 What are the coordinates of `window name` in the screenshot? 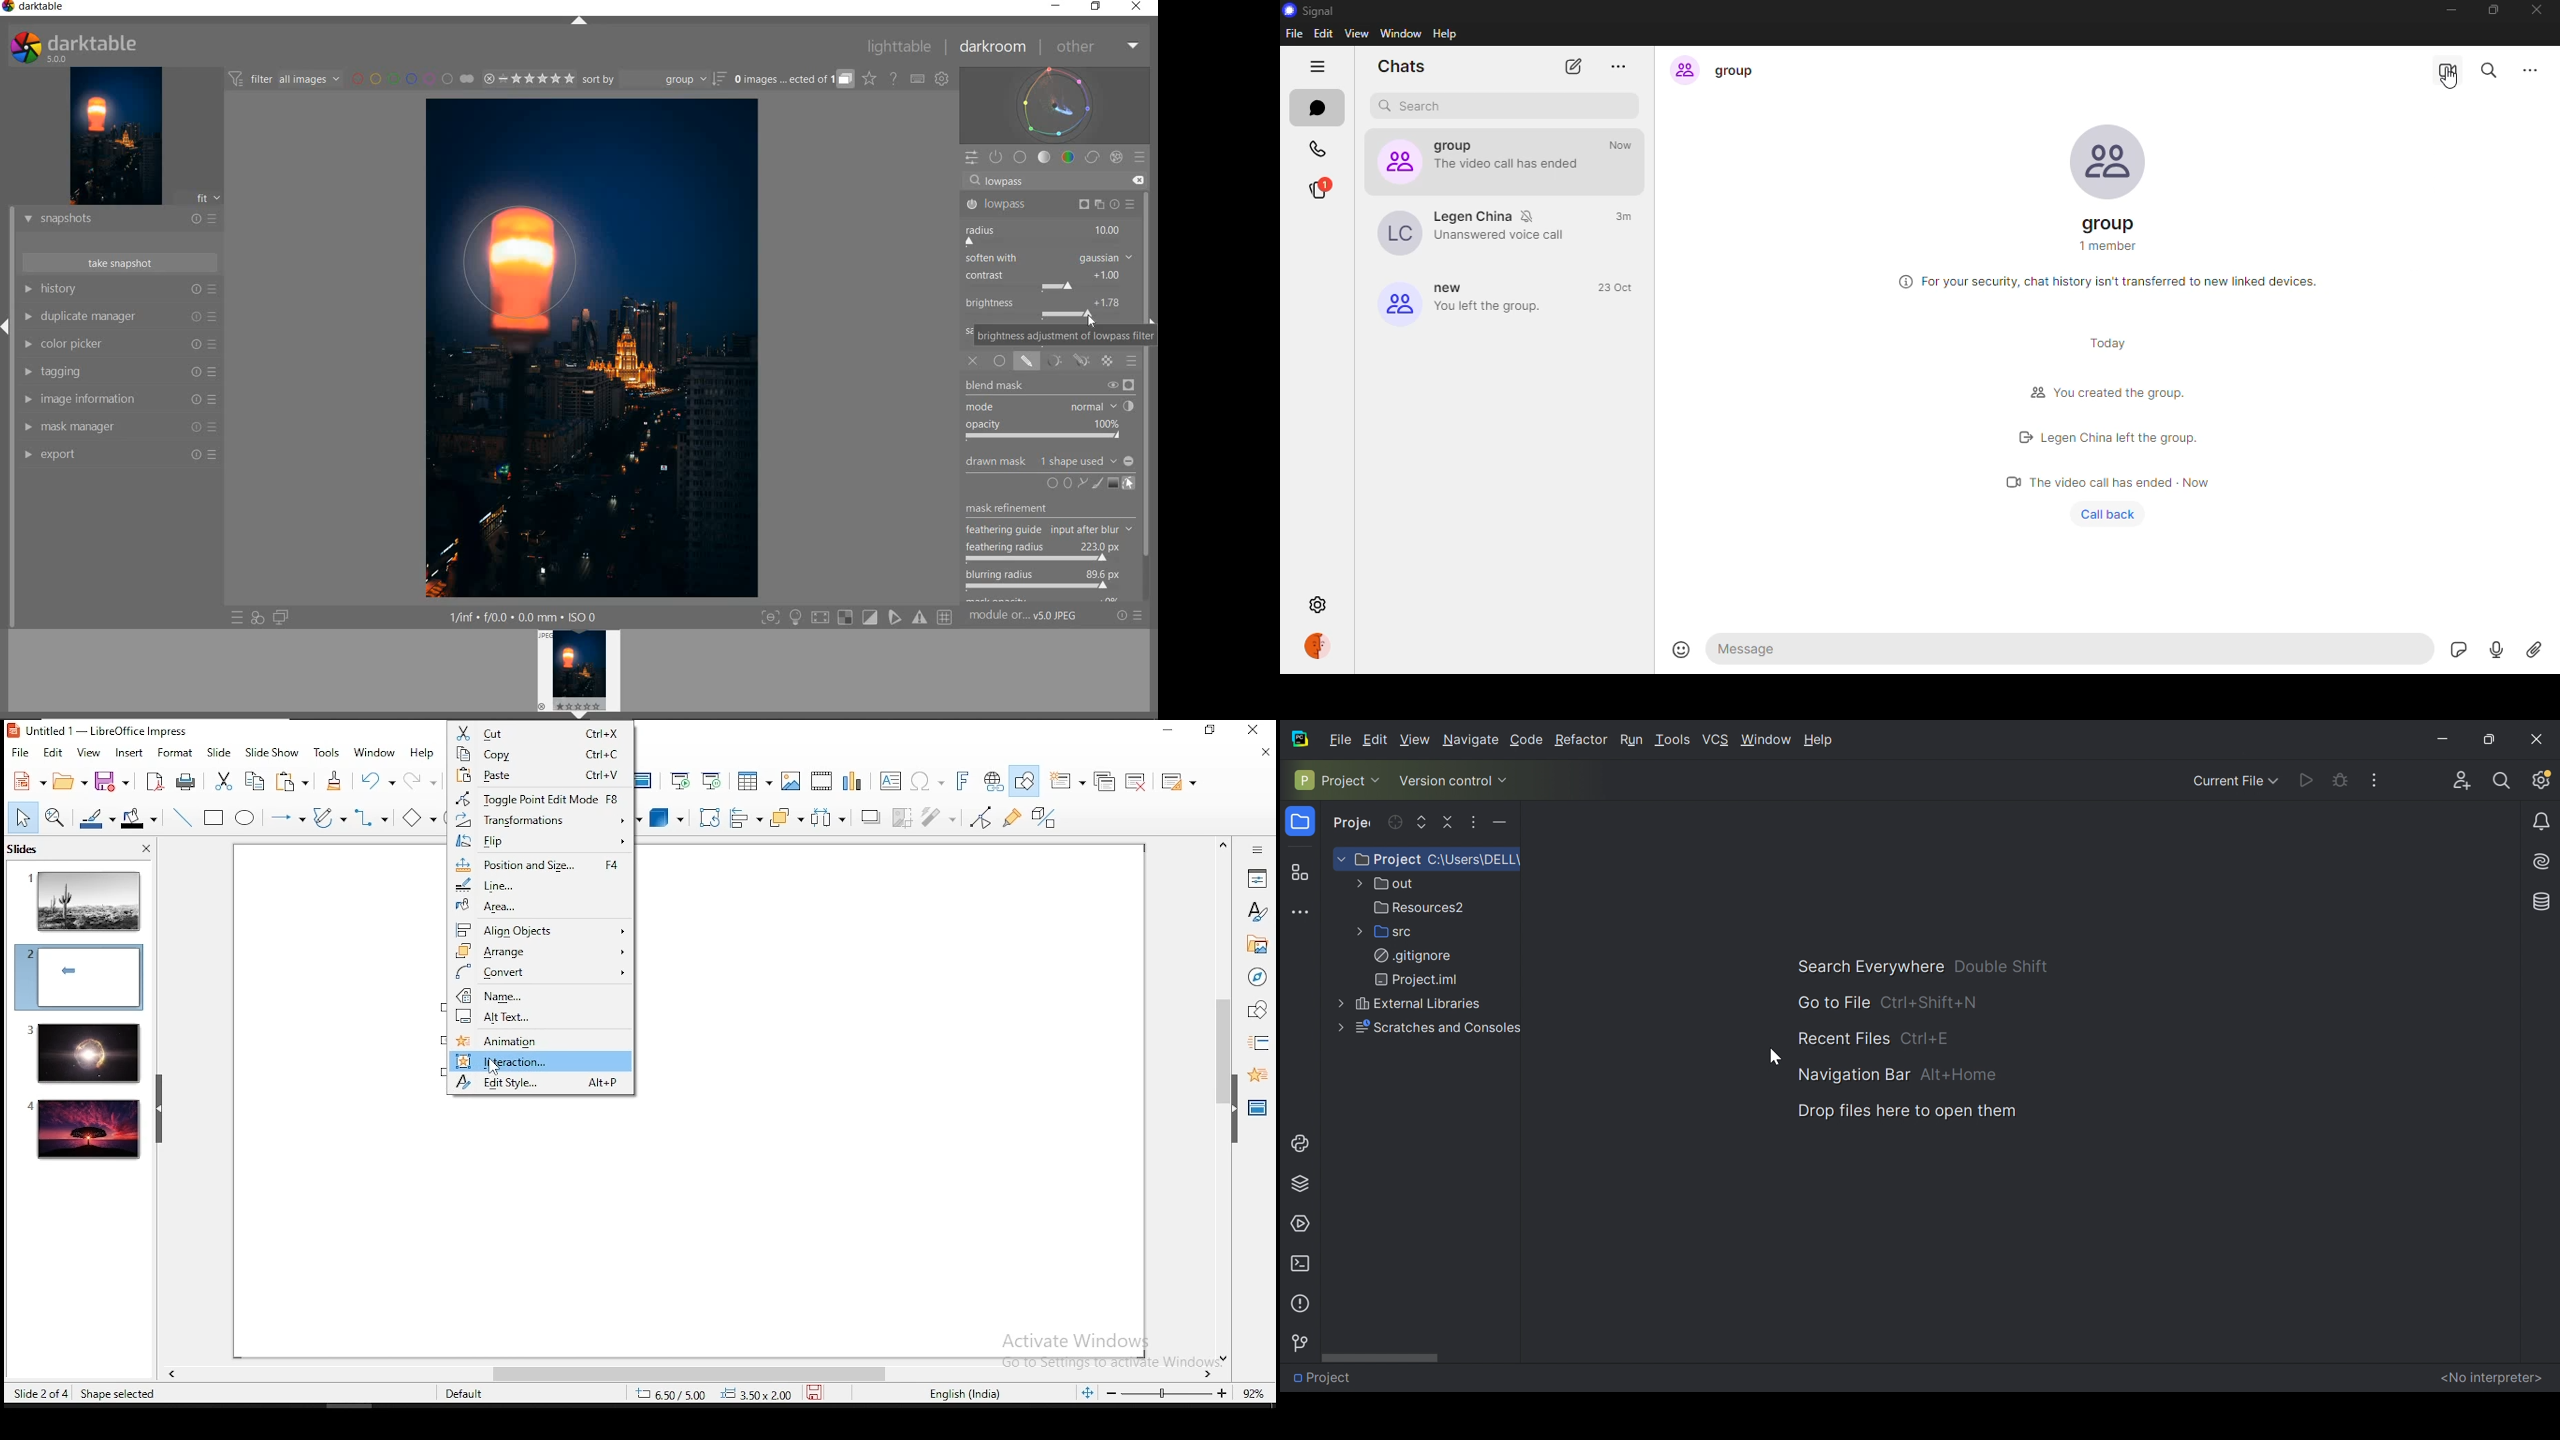 It's located at (100, 730).